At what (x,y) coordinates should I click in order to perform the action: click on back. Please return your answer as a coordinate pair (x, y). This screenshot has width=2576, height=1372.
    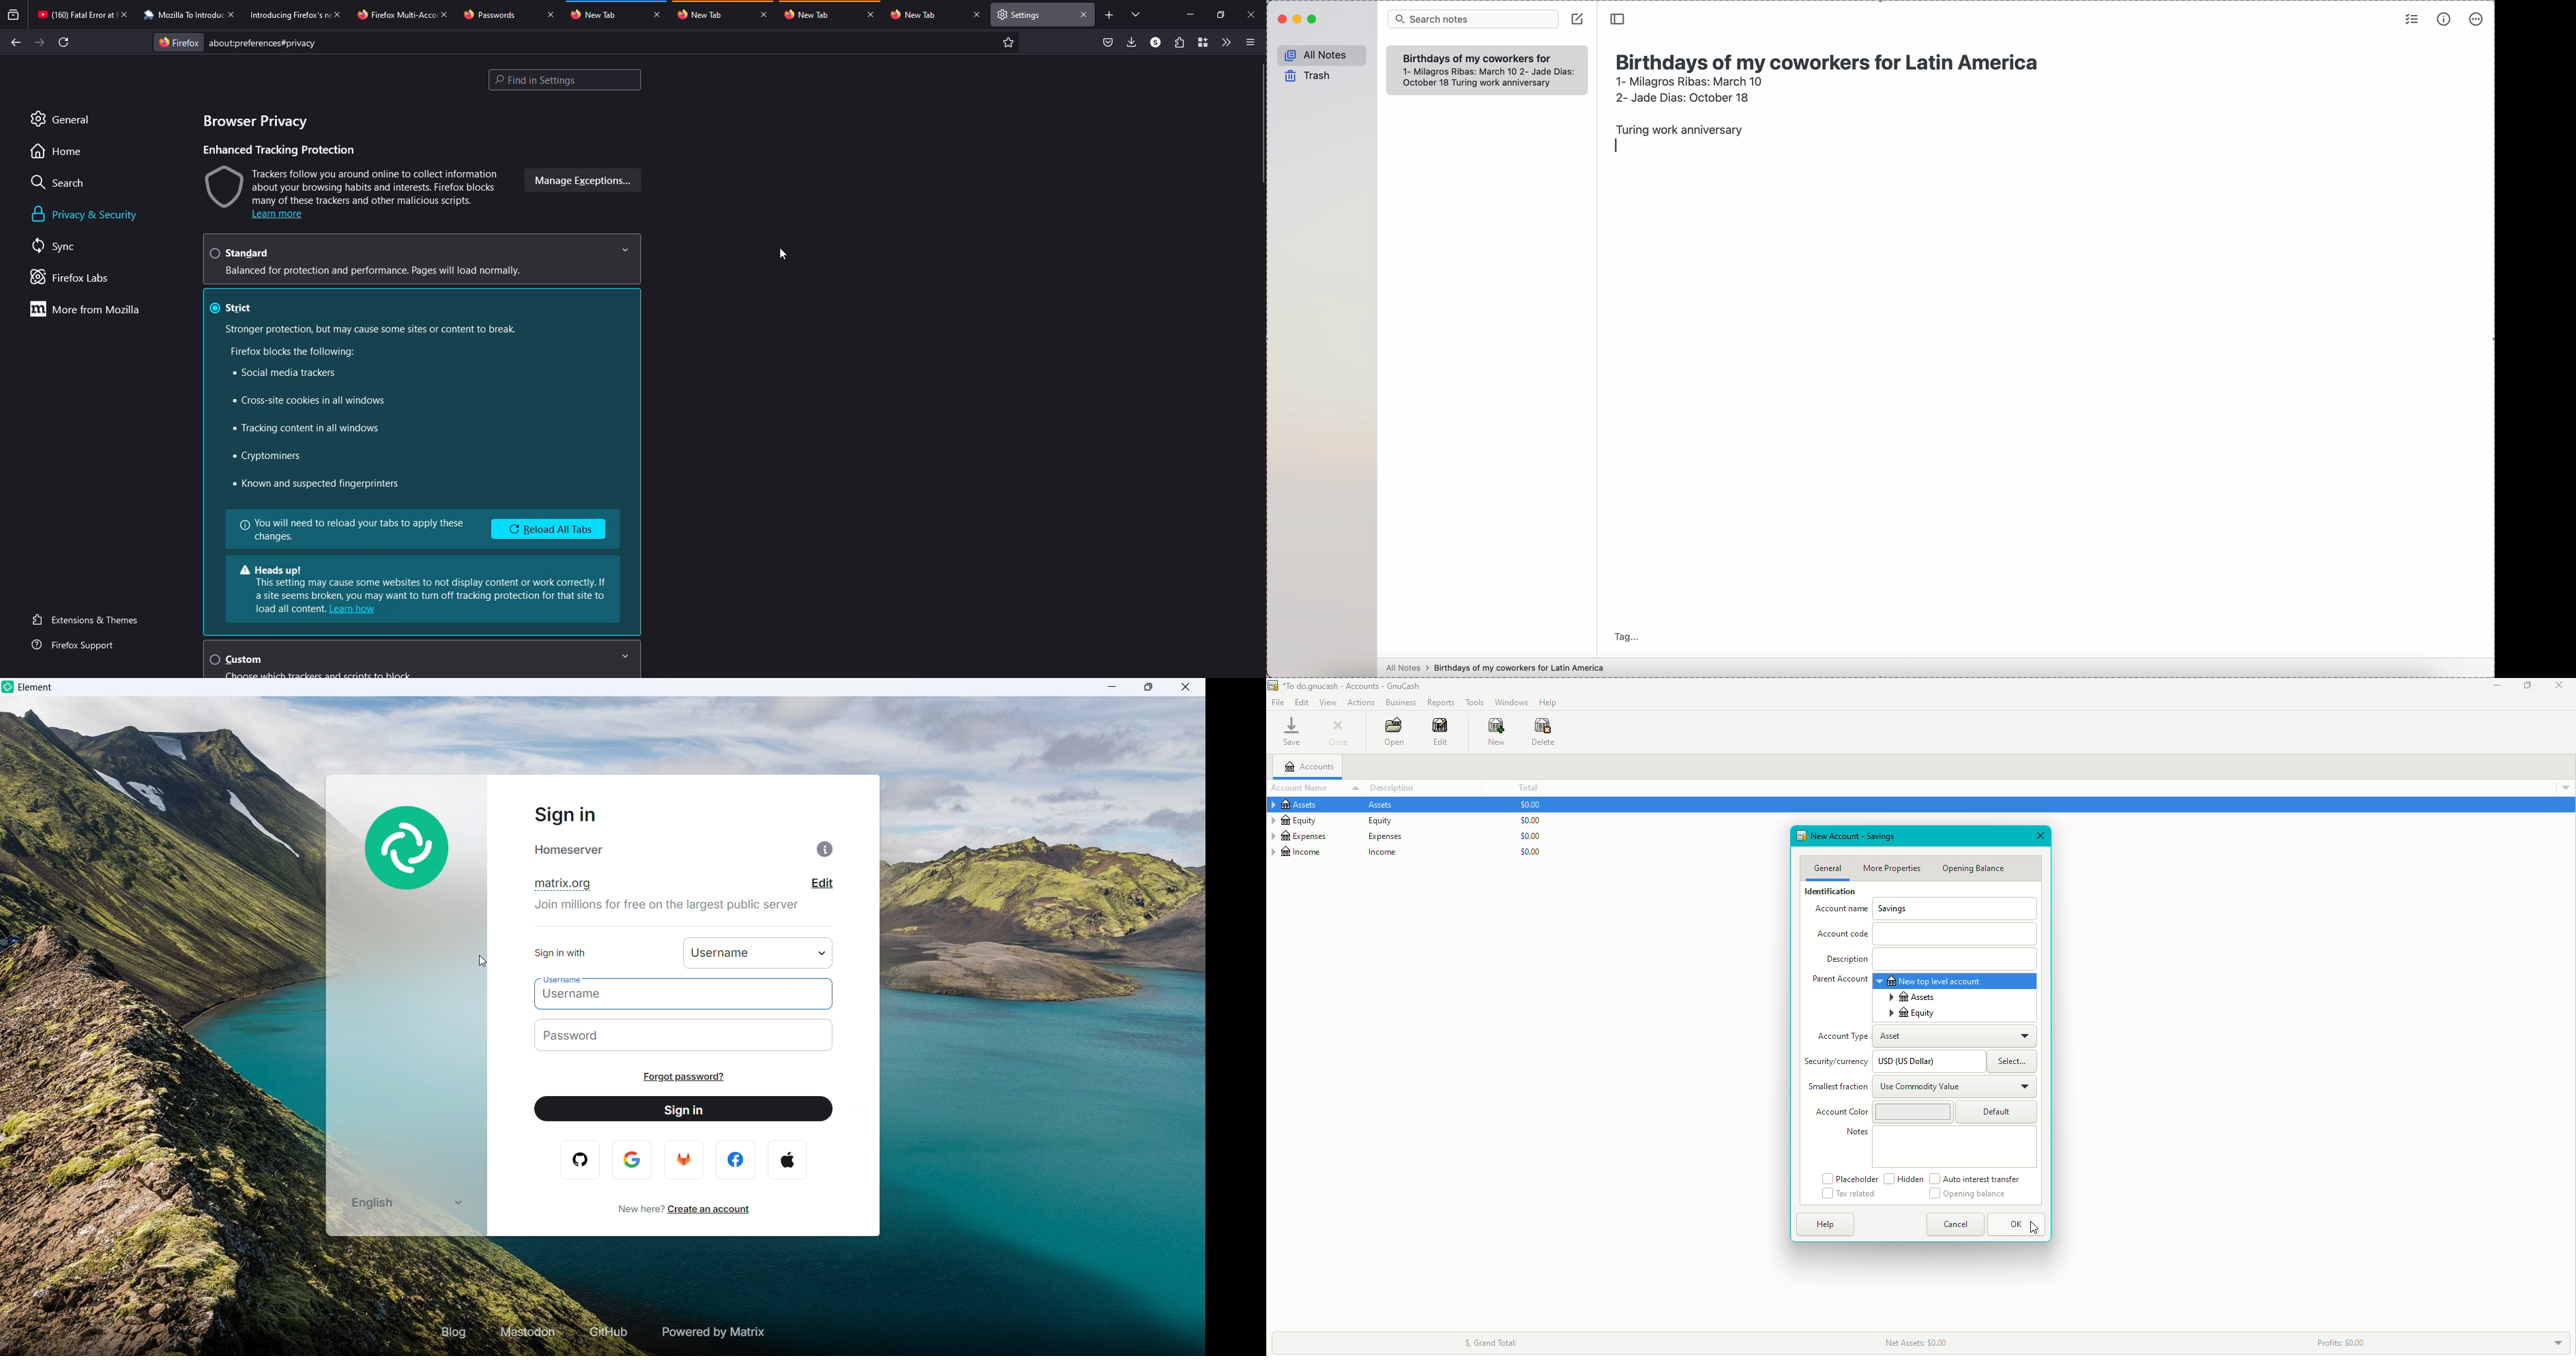
    Looking at the image, I should click on (13, 40).